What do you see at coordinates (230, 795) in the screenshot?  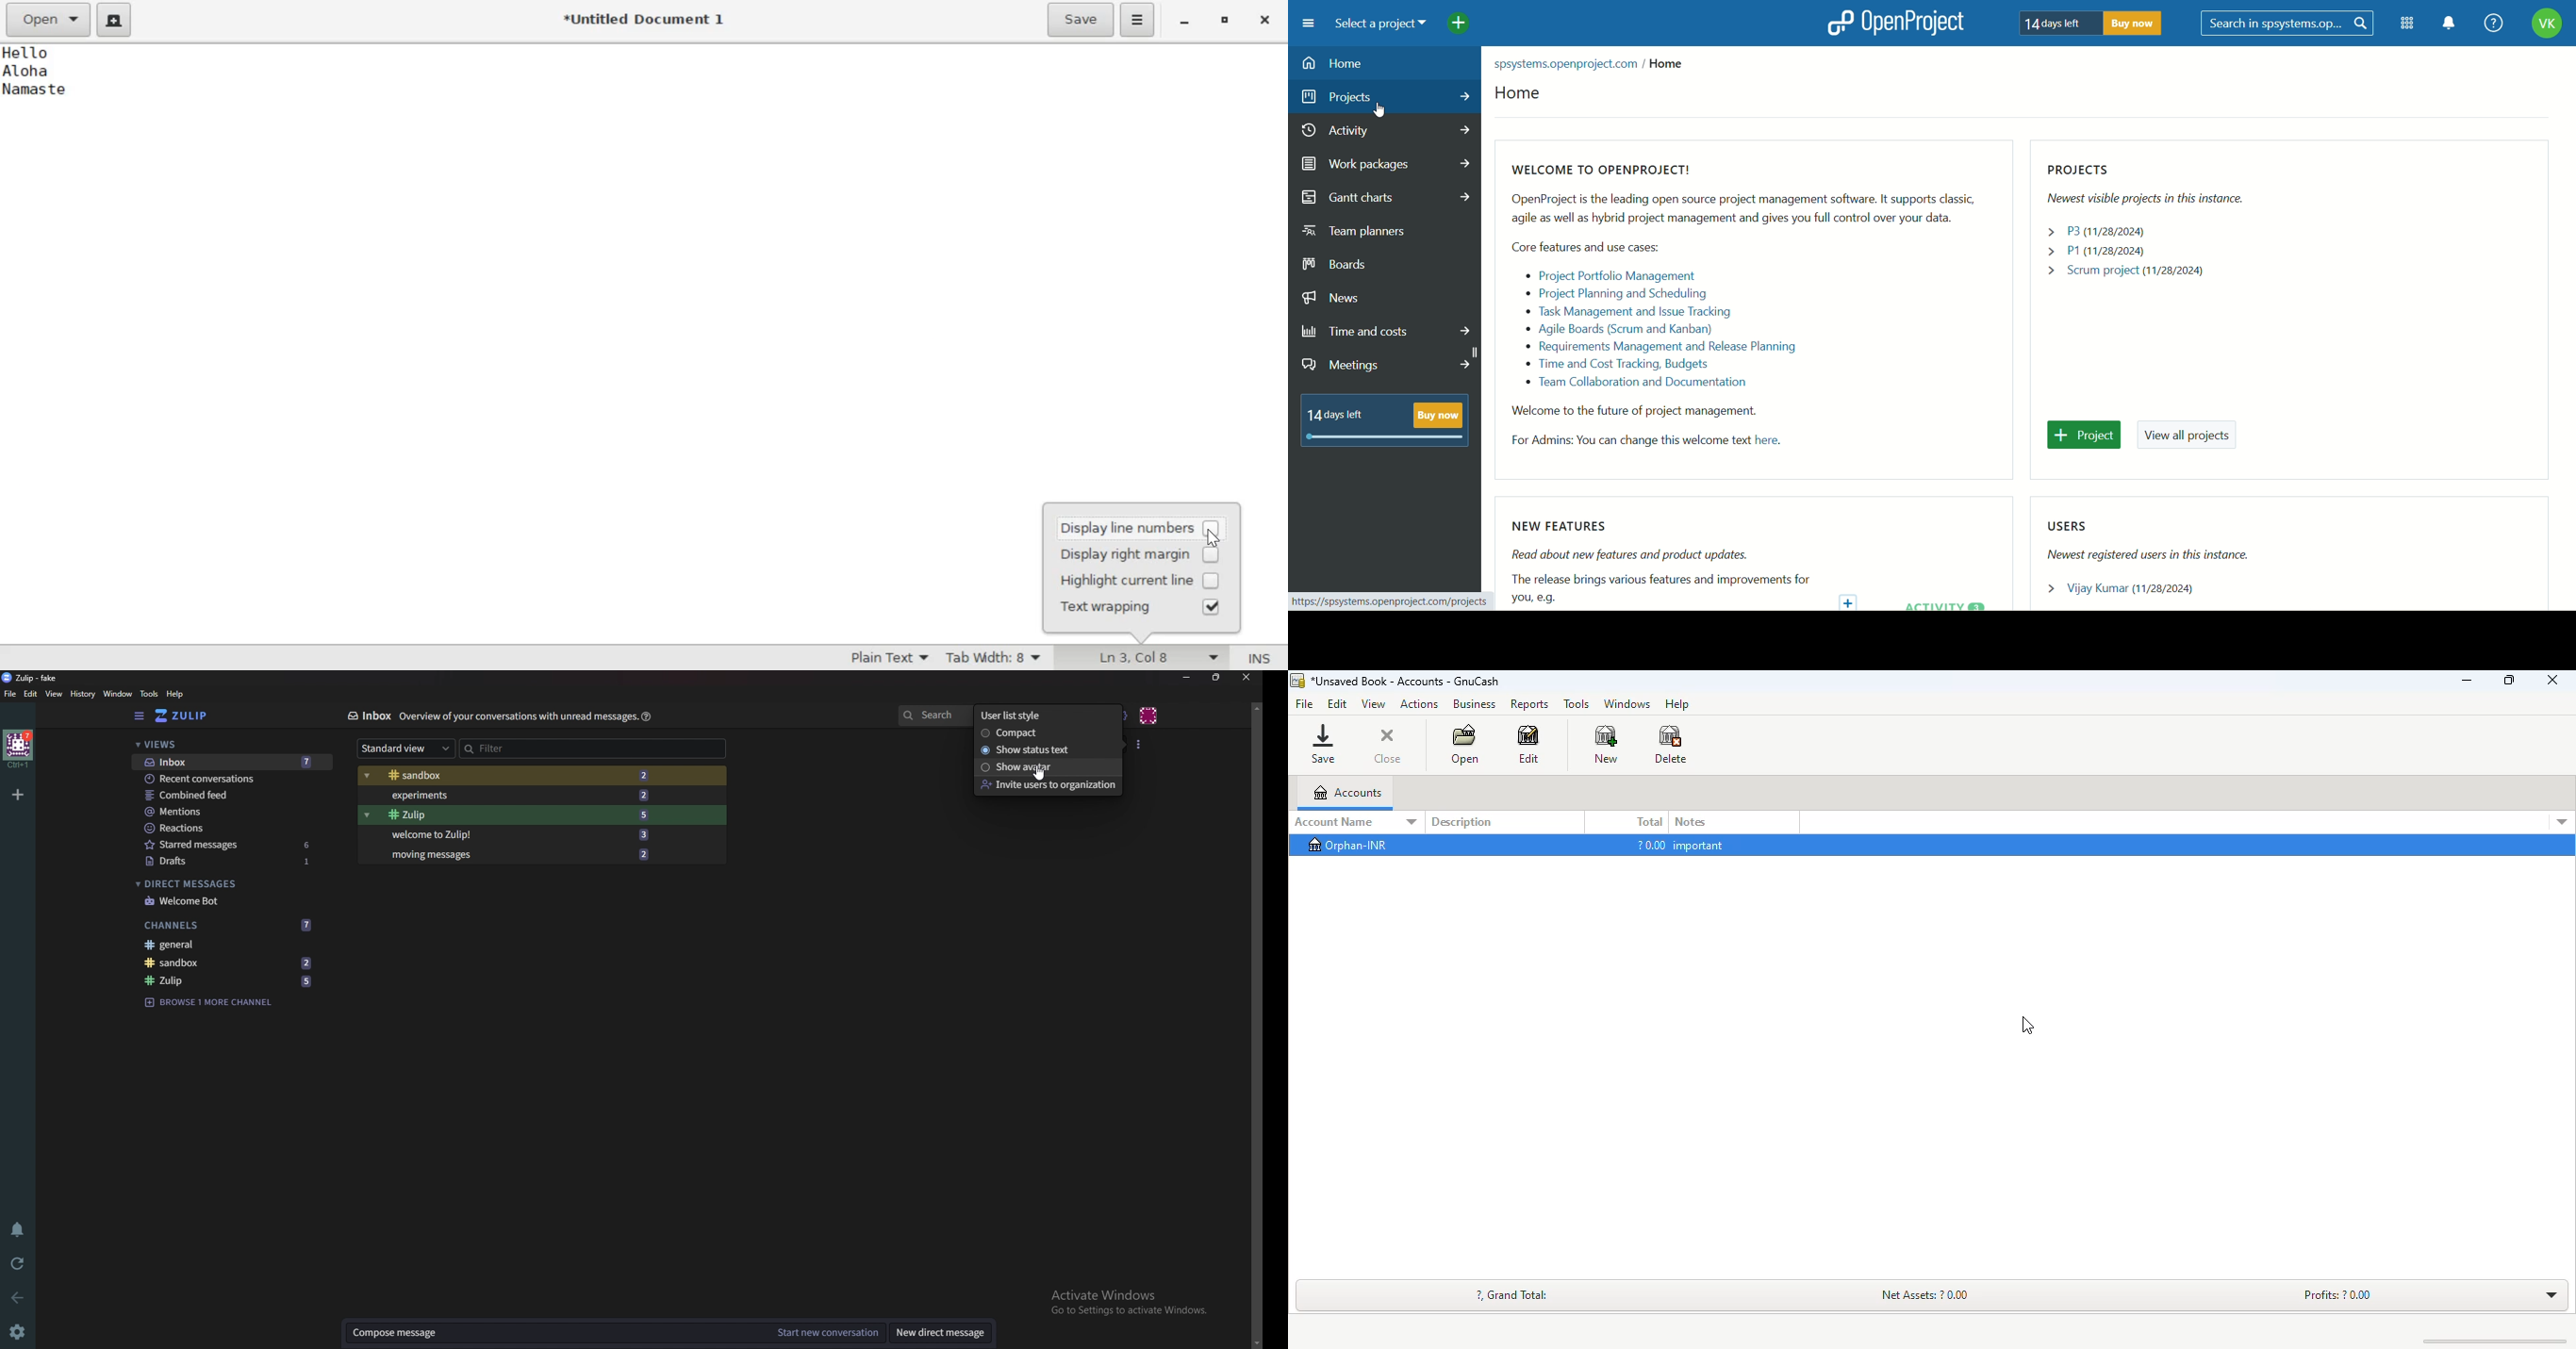 I see `Combined feed` at bounding box center [230, 795].